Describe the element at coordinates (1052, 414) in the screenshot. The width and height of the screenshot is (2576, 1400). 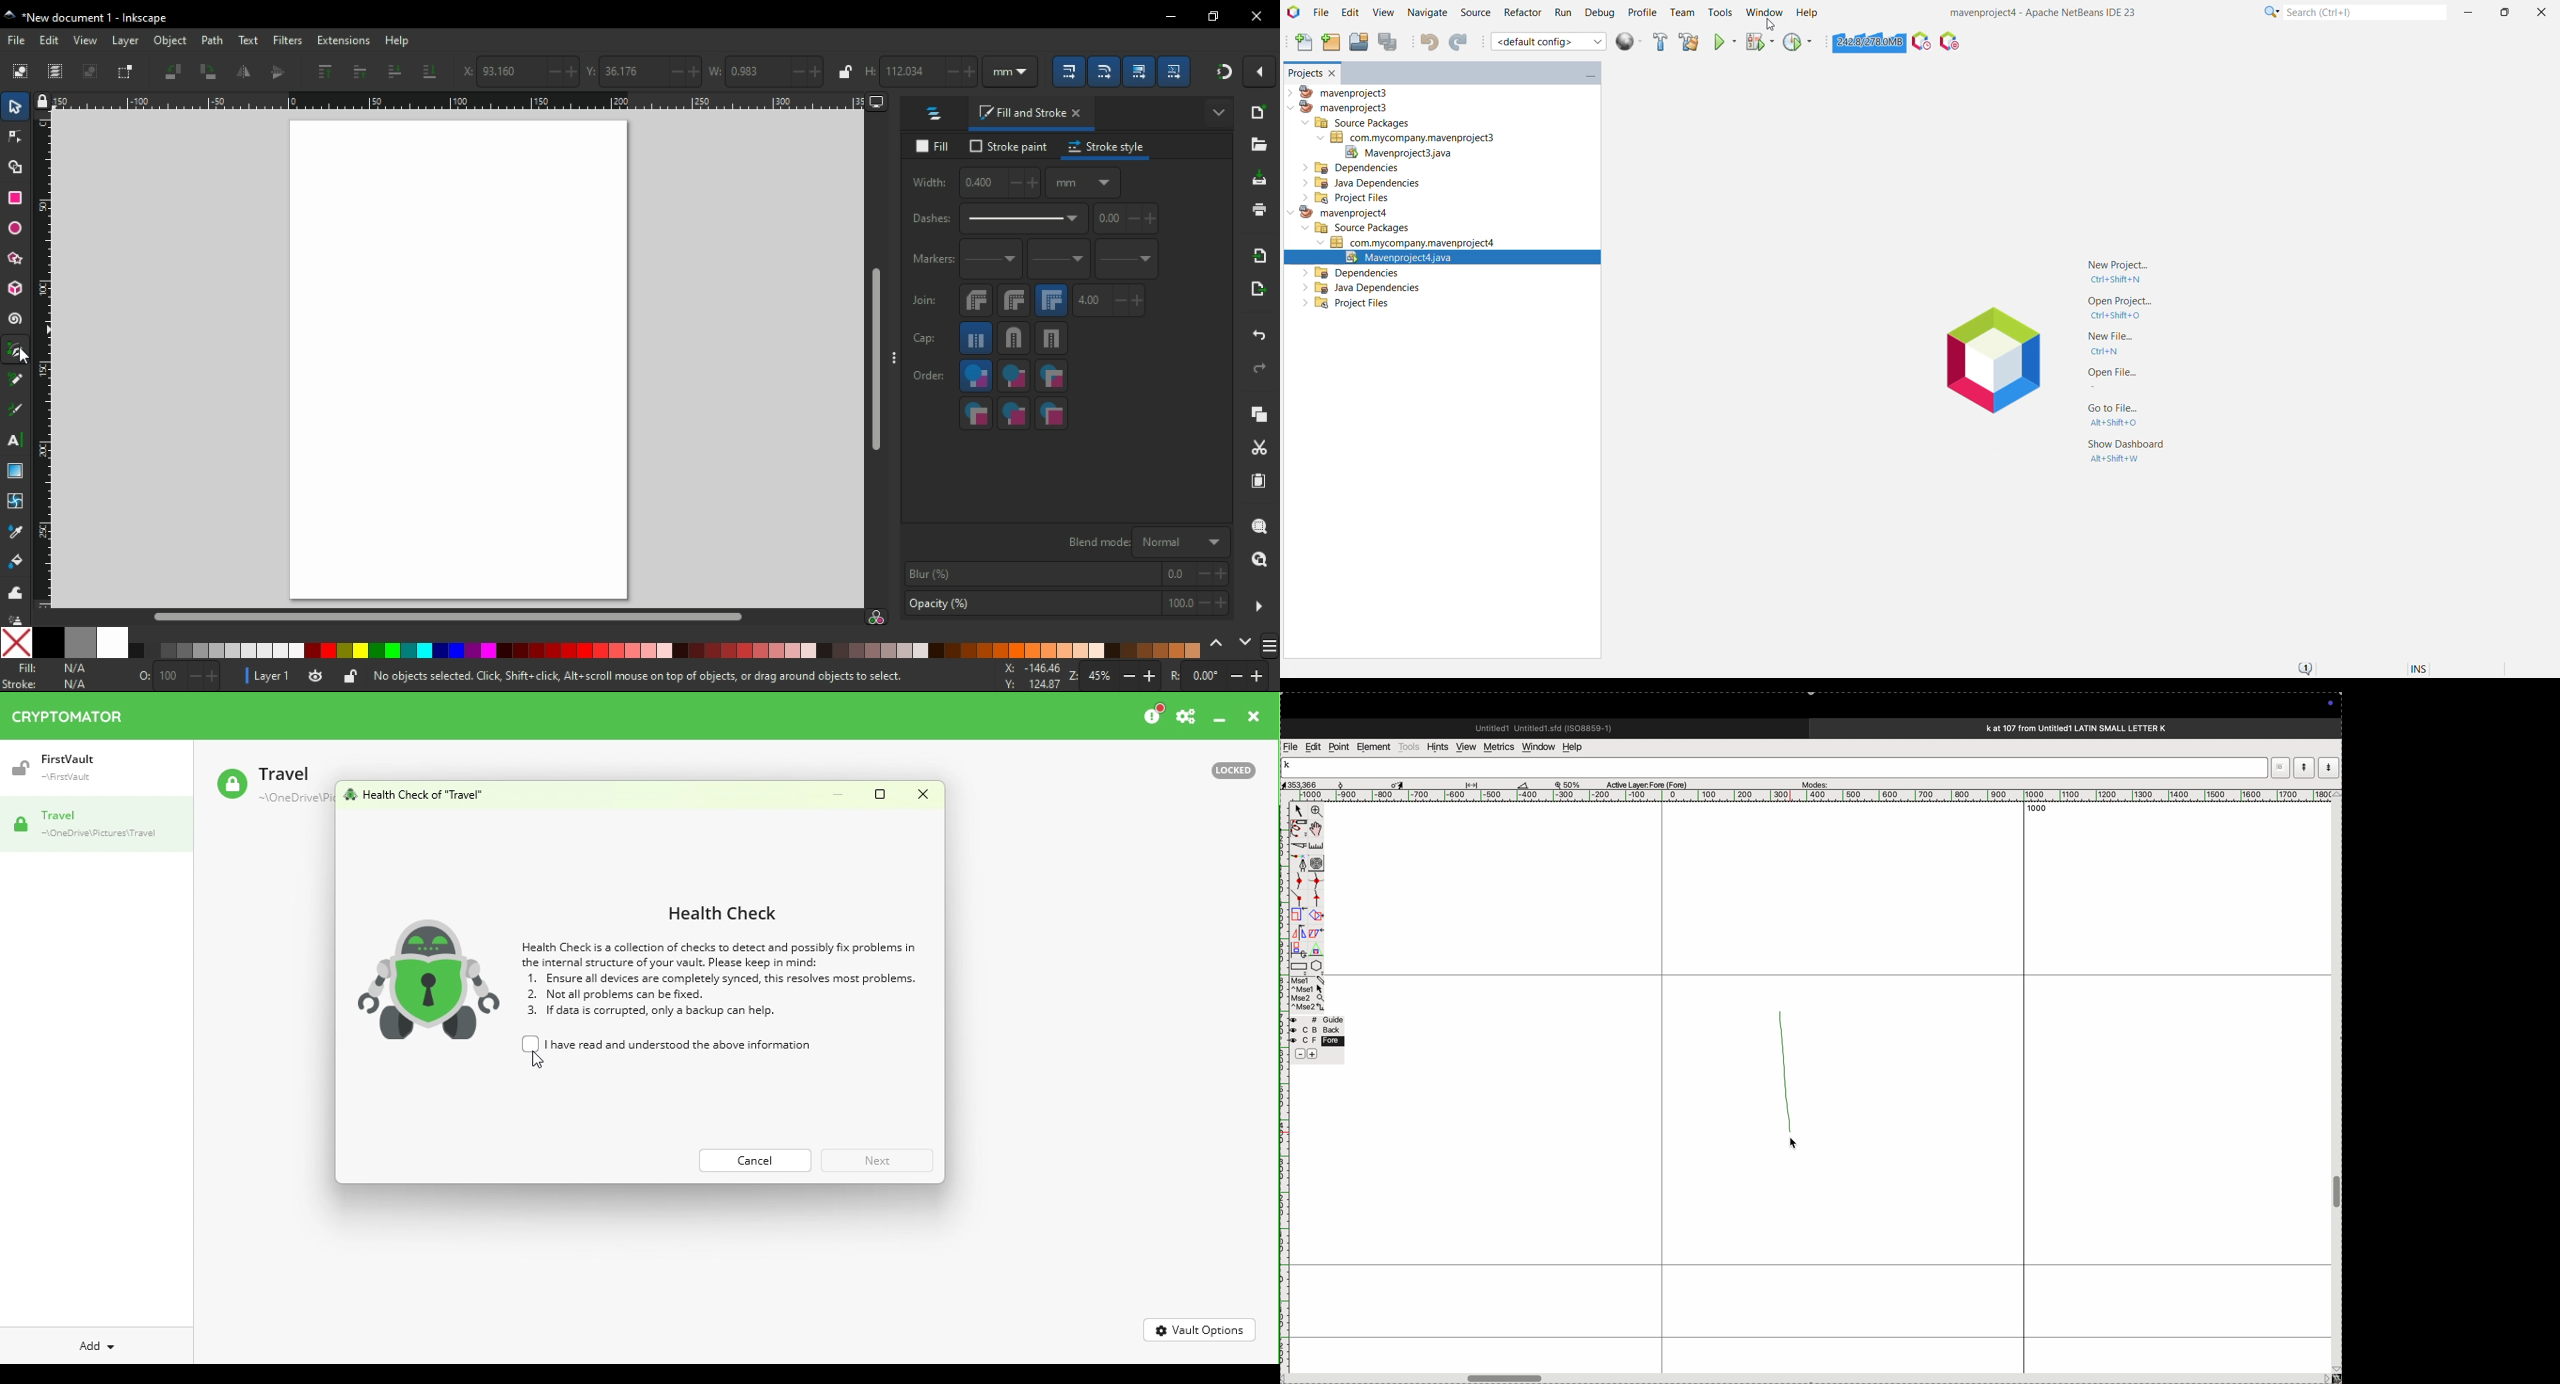
I see `markers,stroke,fill` at that location.